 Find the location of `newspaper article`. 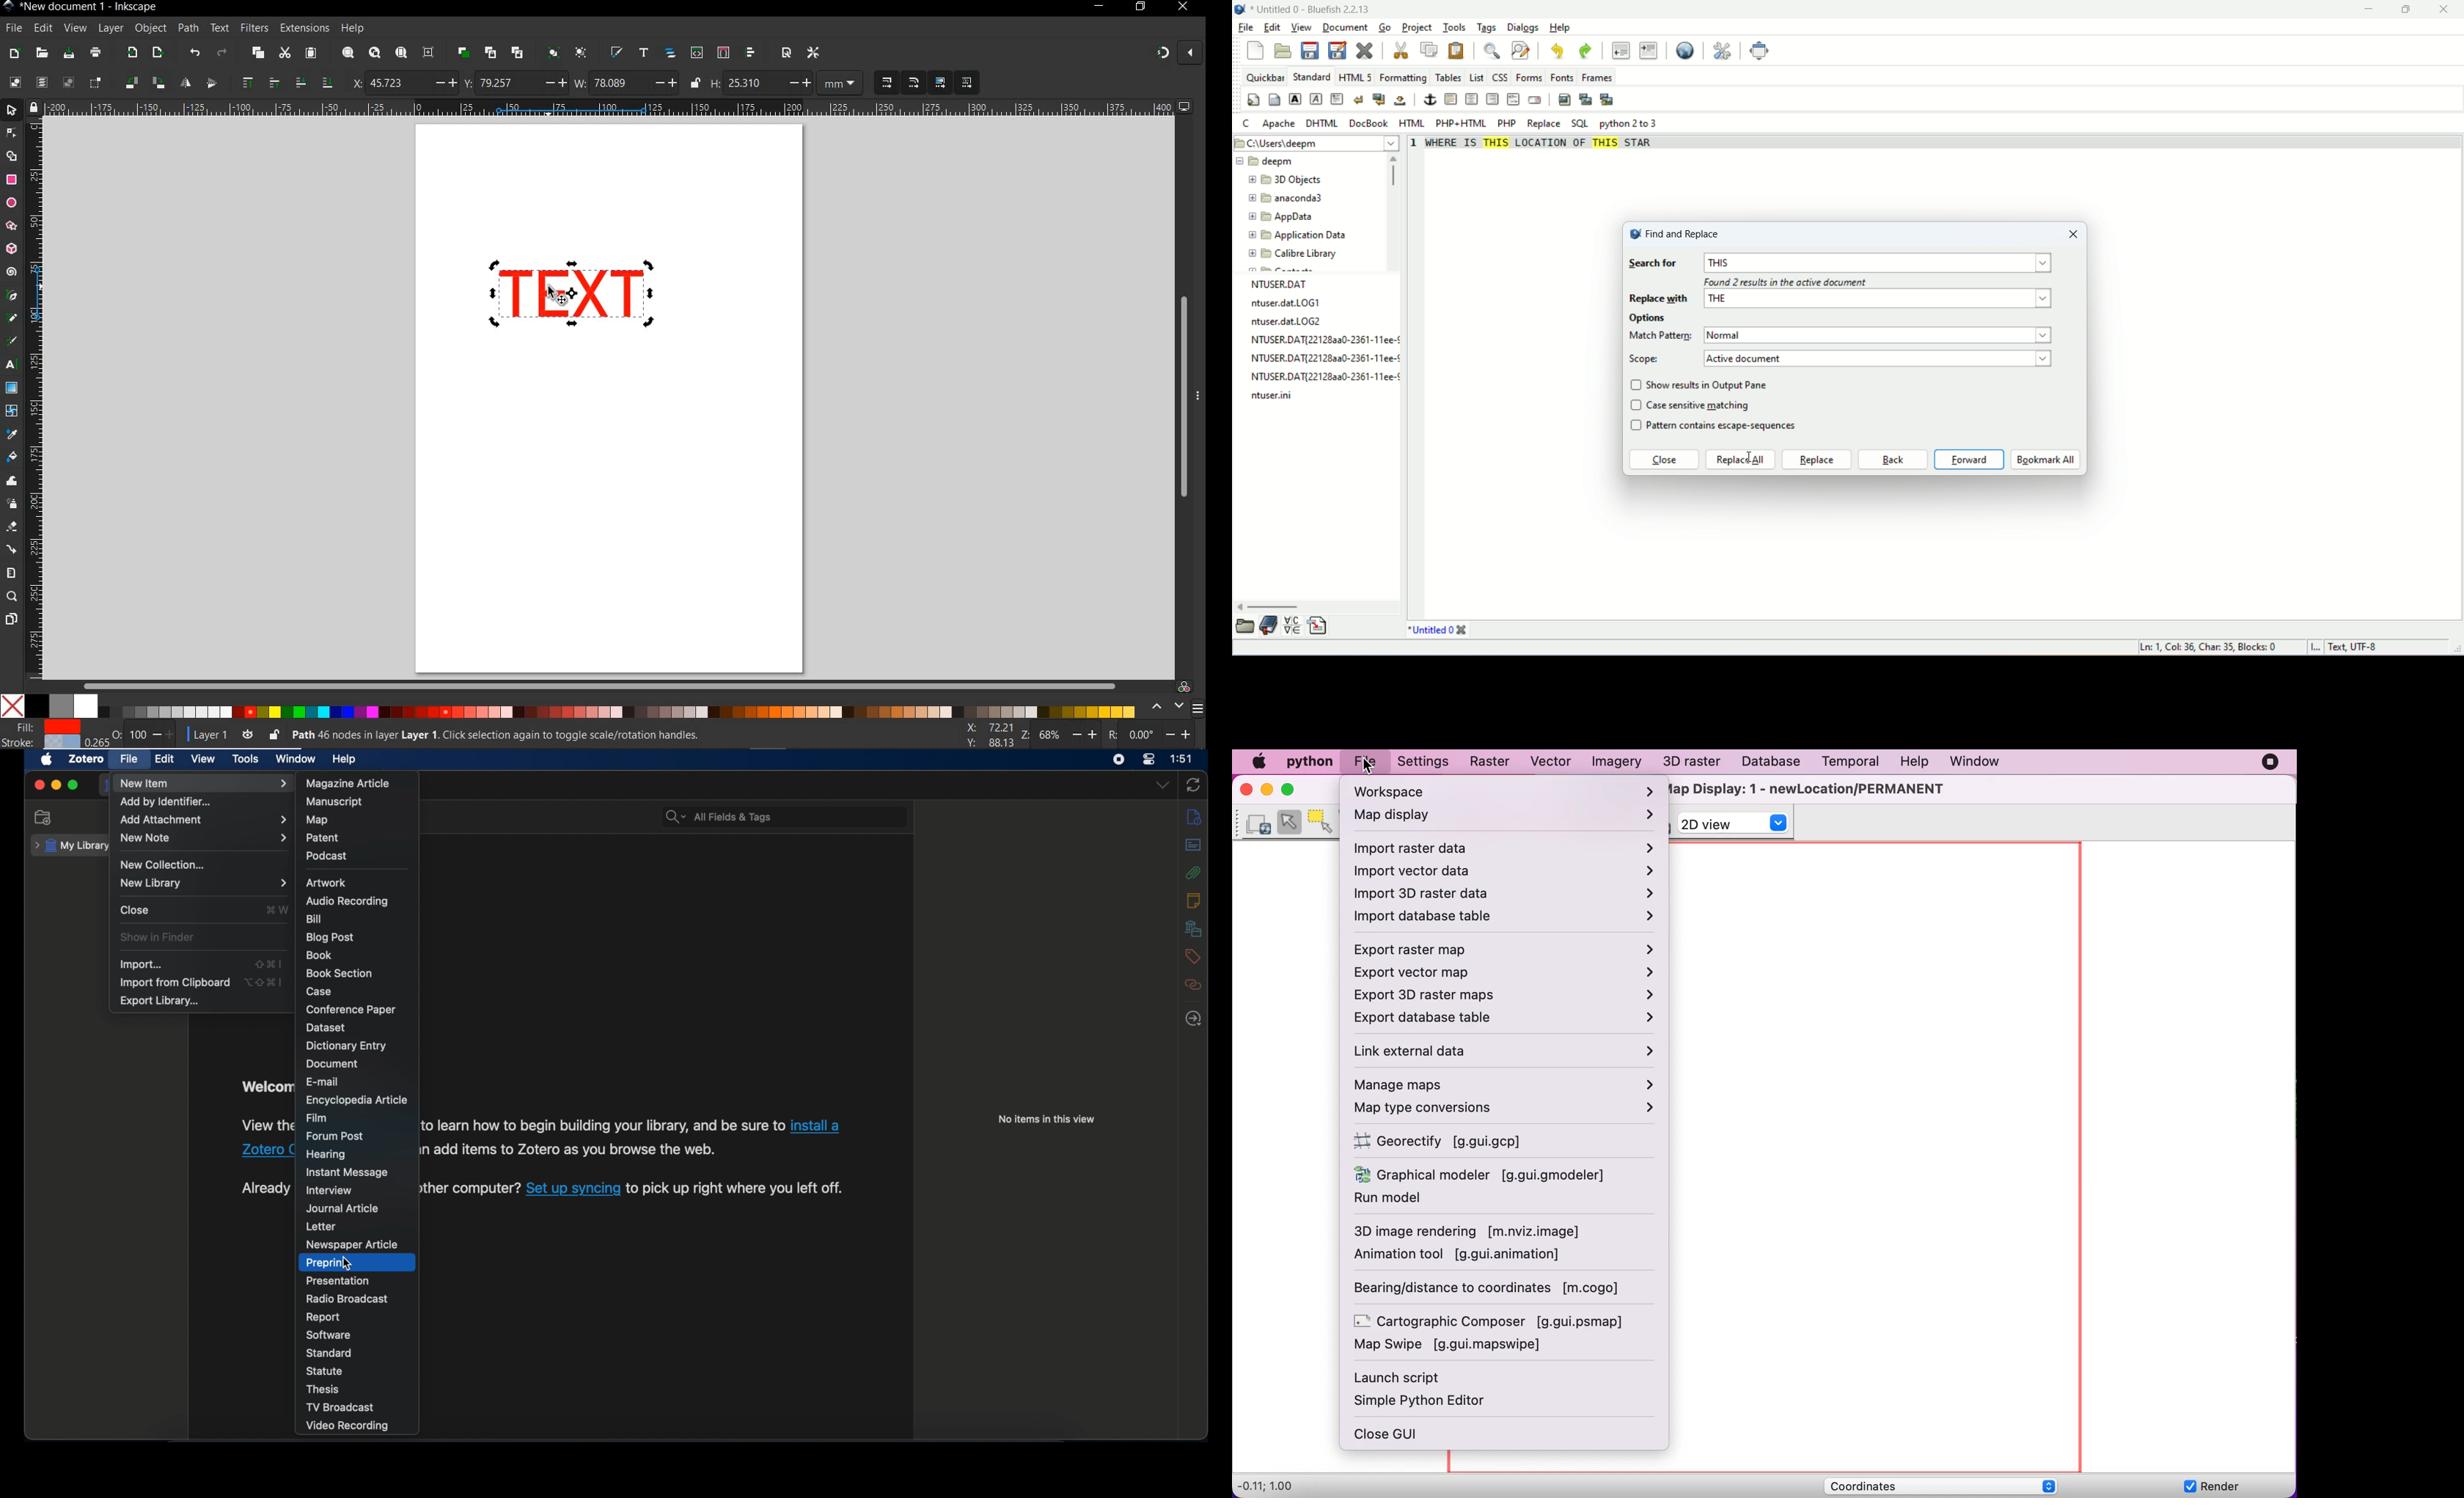

newspaper article is located at coordinates (353, 1245).